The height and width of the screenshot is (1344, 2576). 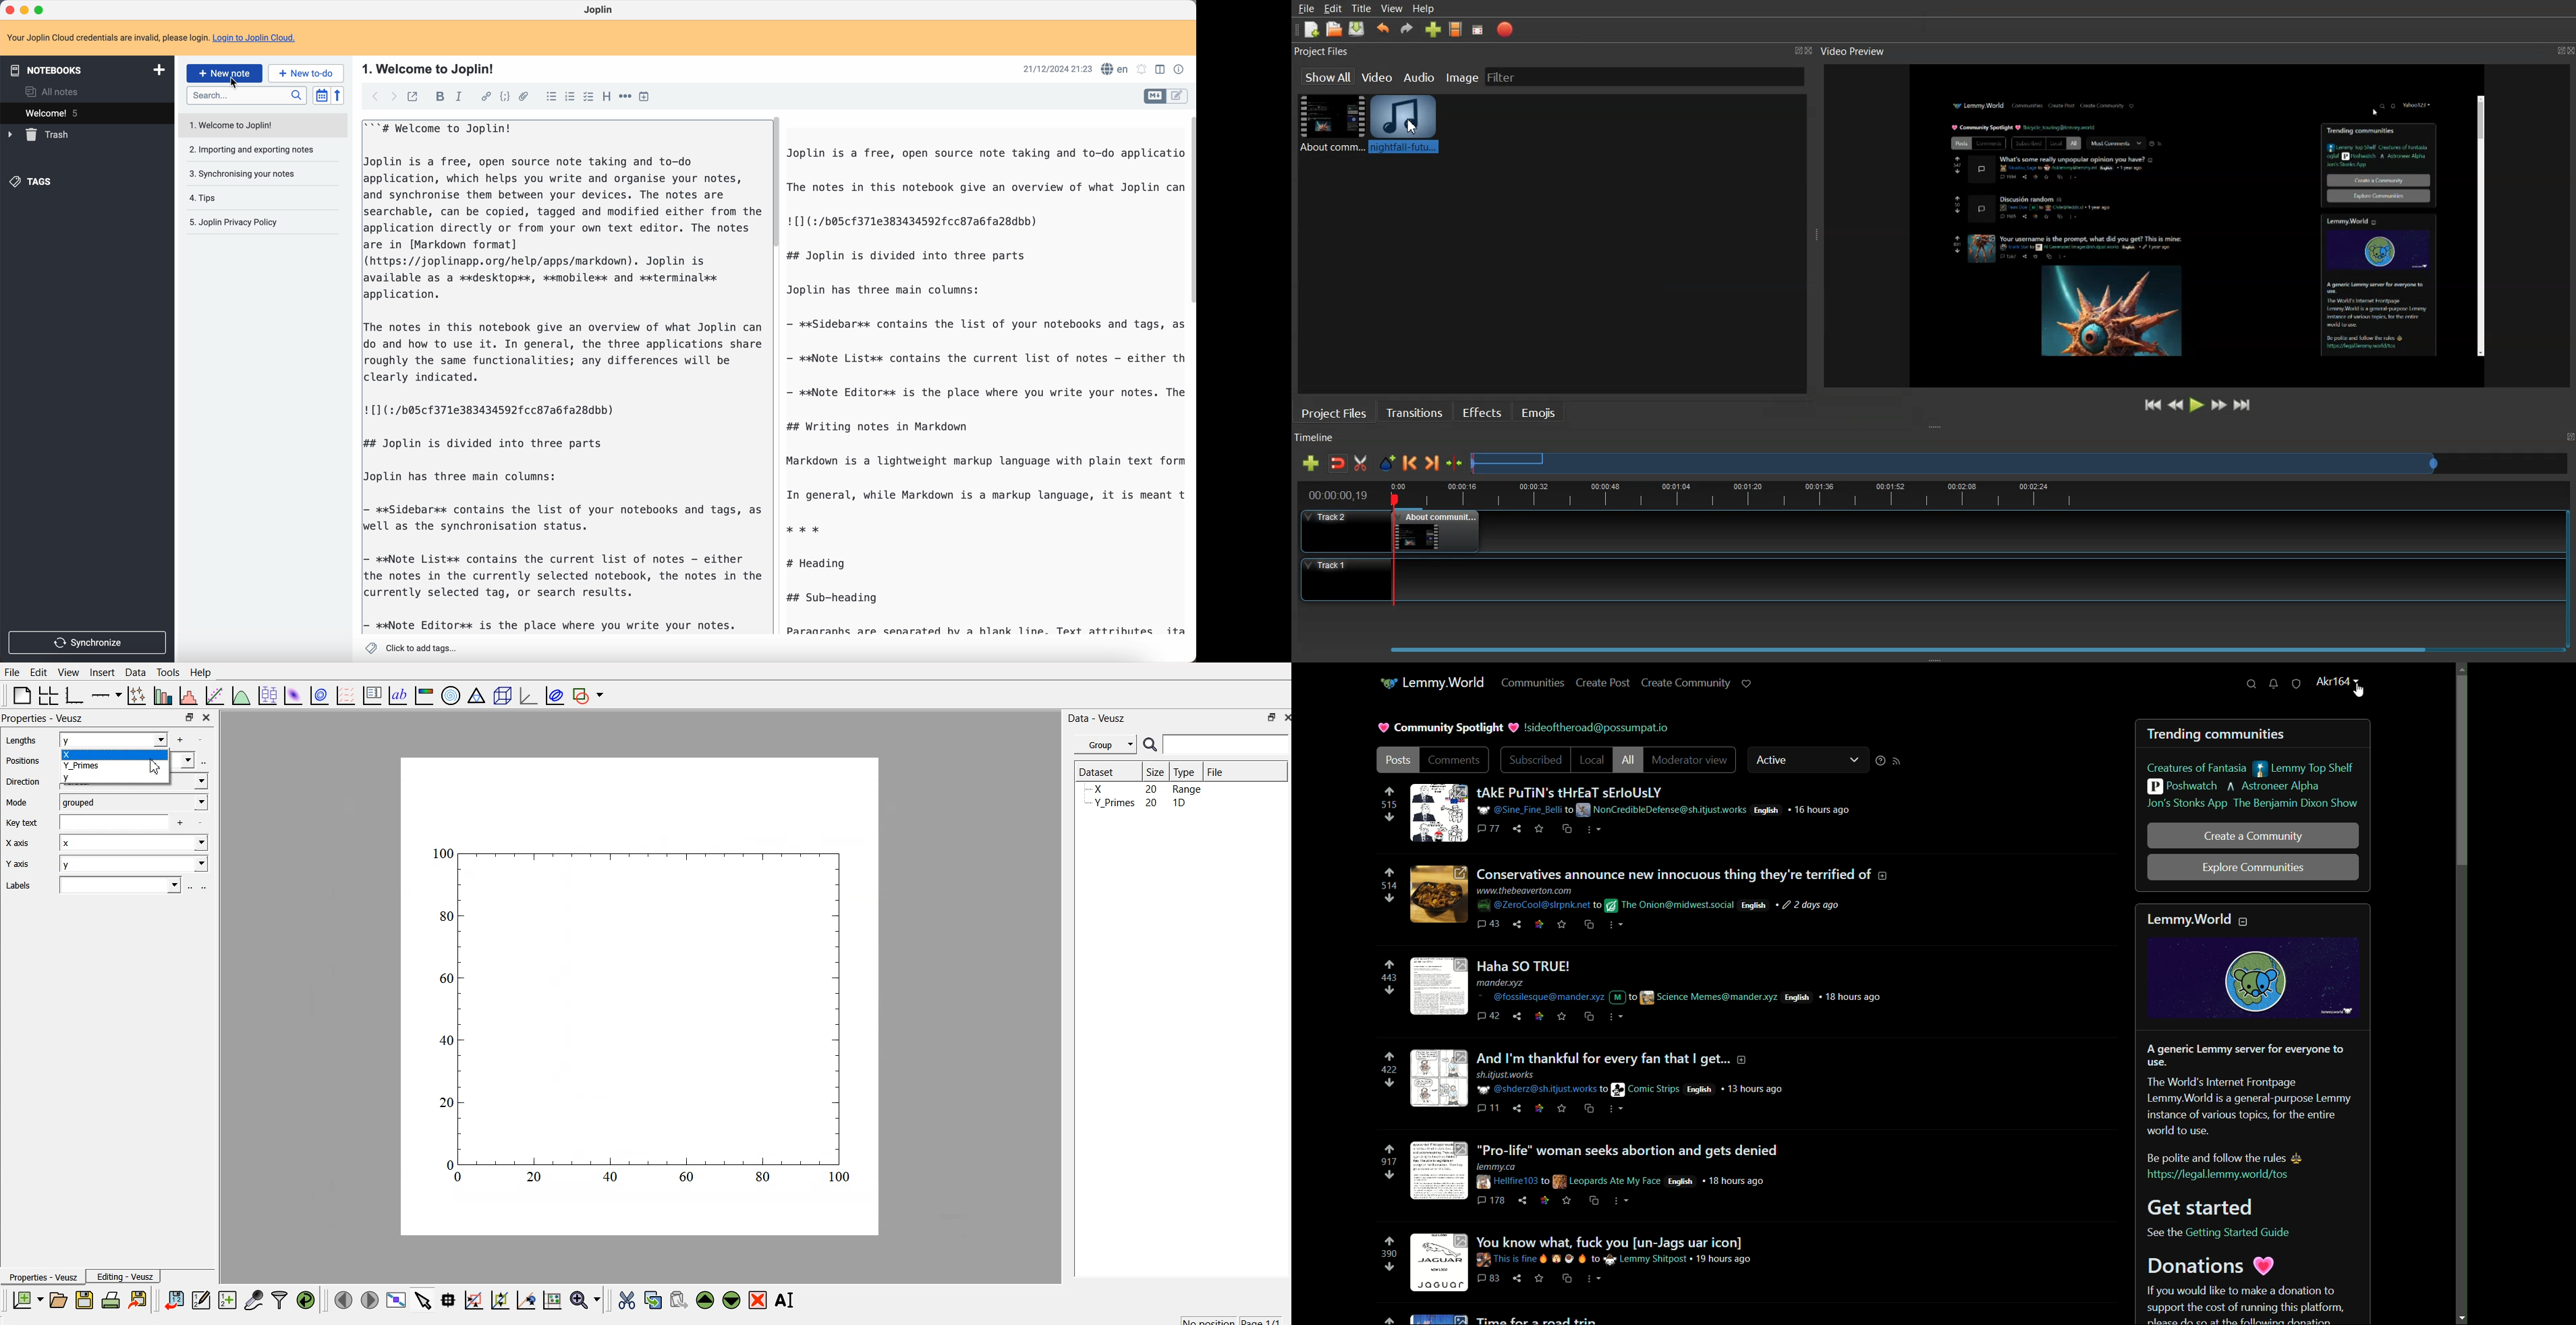 I want to click on code, so click(x=505, y=97).